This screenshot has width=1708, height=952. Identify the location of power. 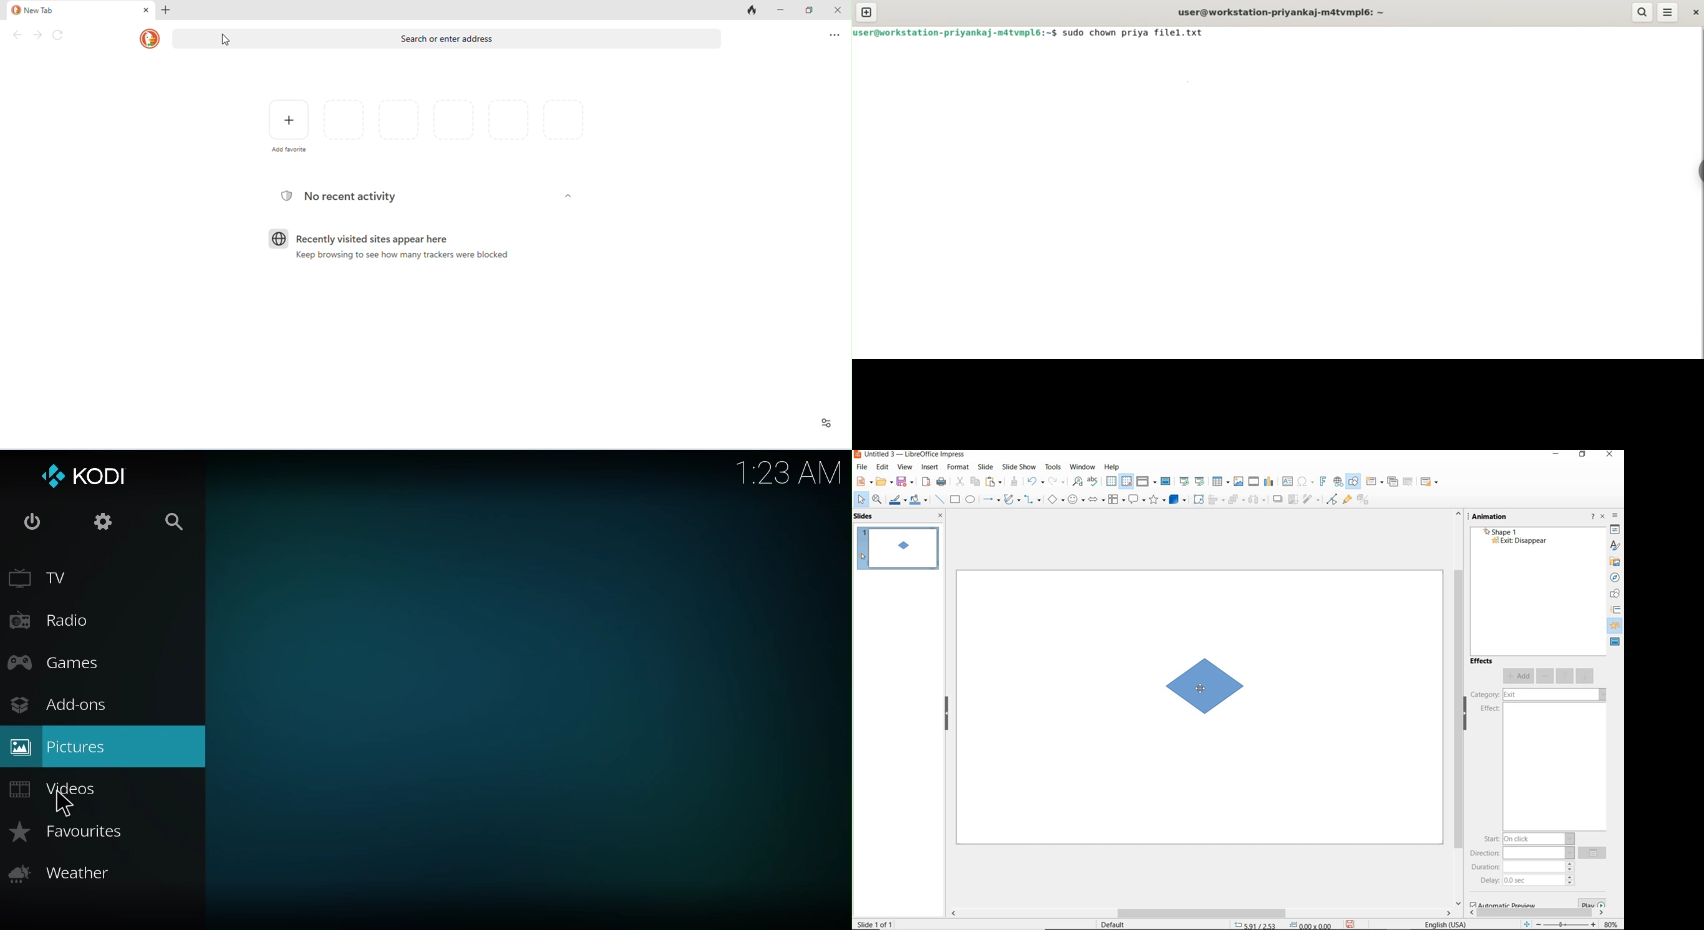
(29, 524).